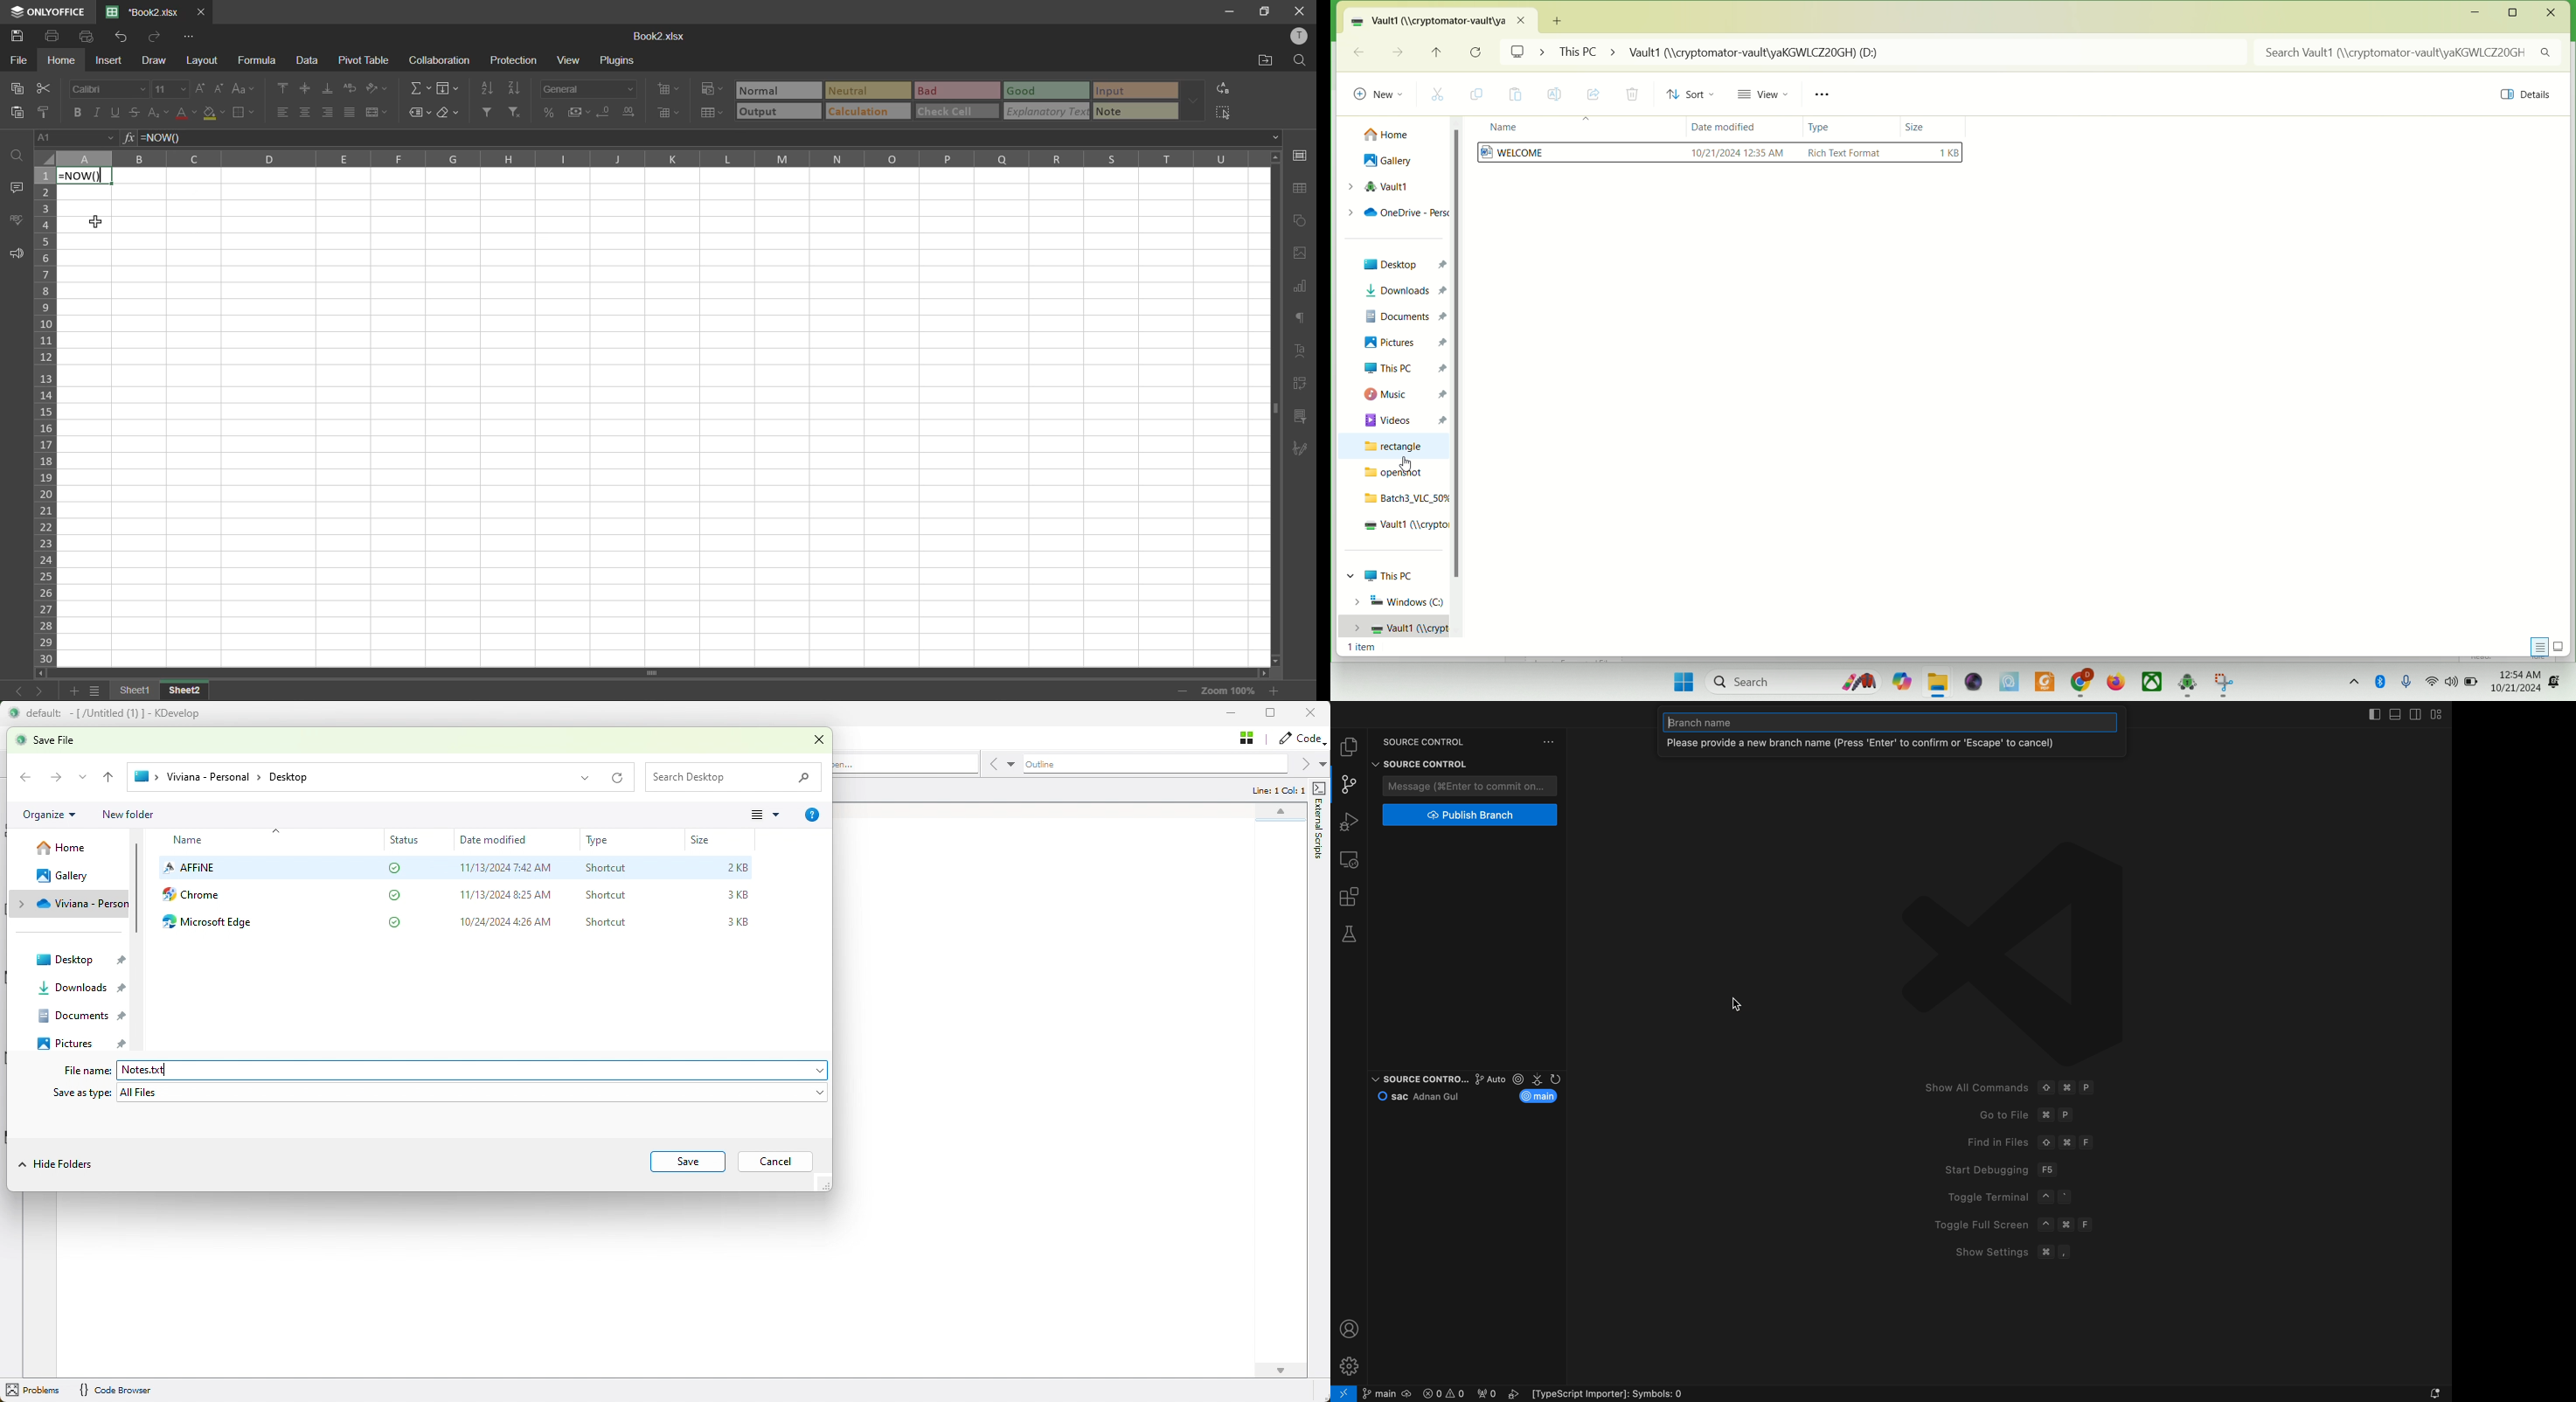 The image size is (2576, 1428). What do you see at coordinates (673, 90) in the screenshot?
I see `insert cells` at bounding box center [673, 90].